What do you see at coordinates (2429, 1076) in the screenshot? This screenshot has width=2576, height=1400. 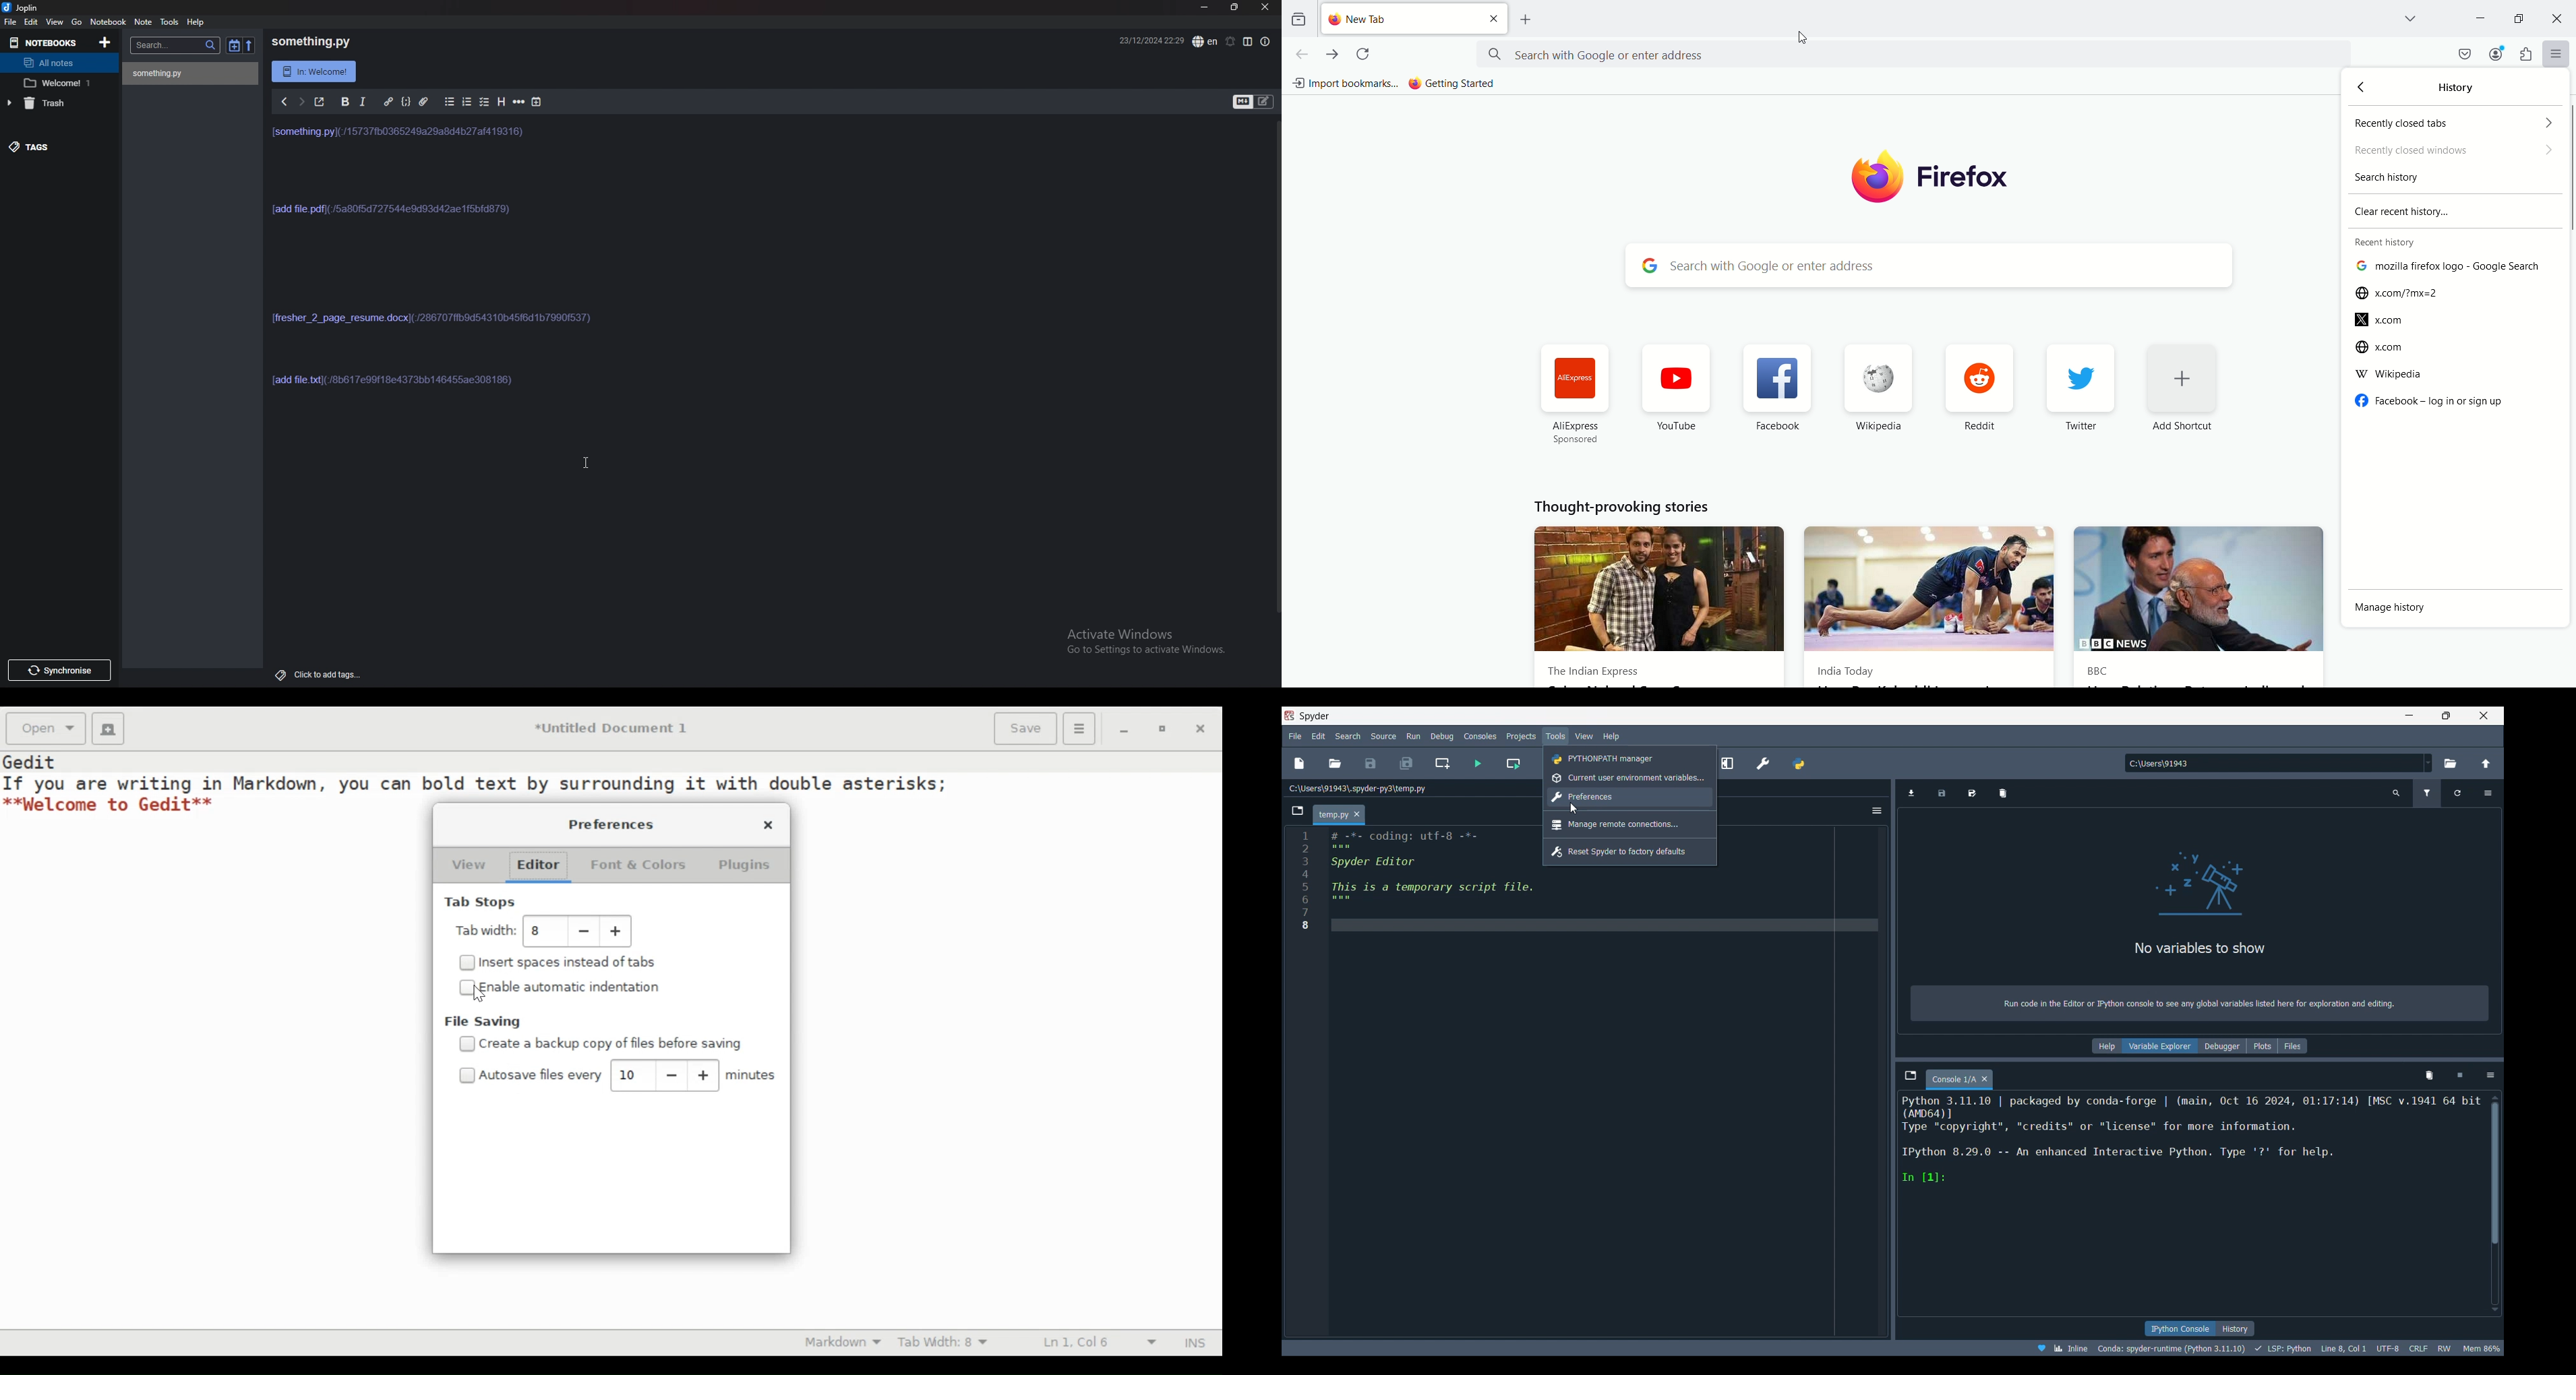 I see `Remove all variables from namespace` at bounding box center [2429, 1076].